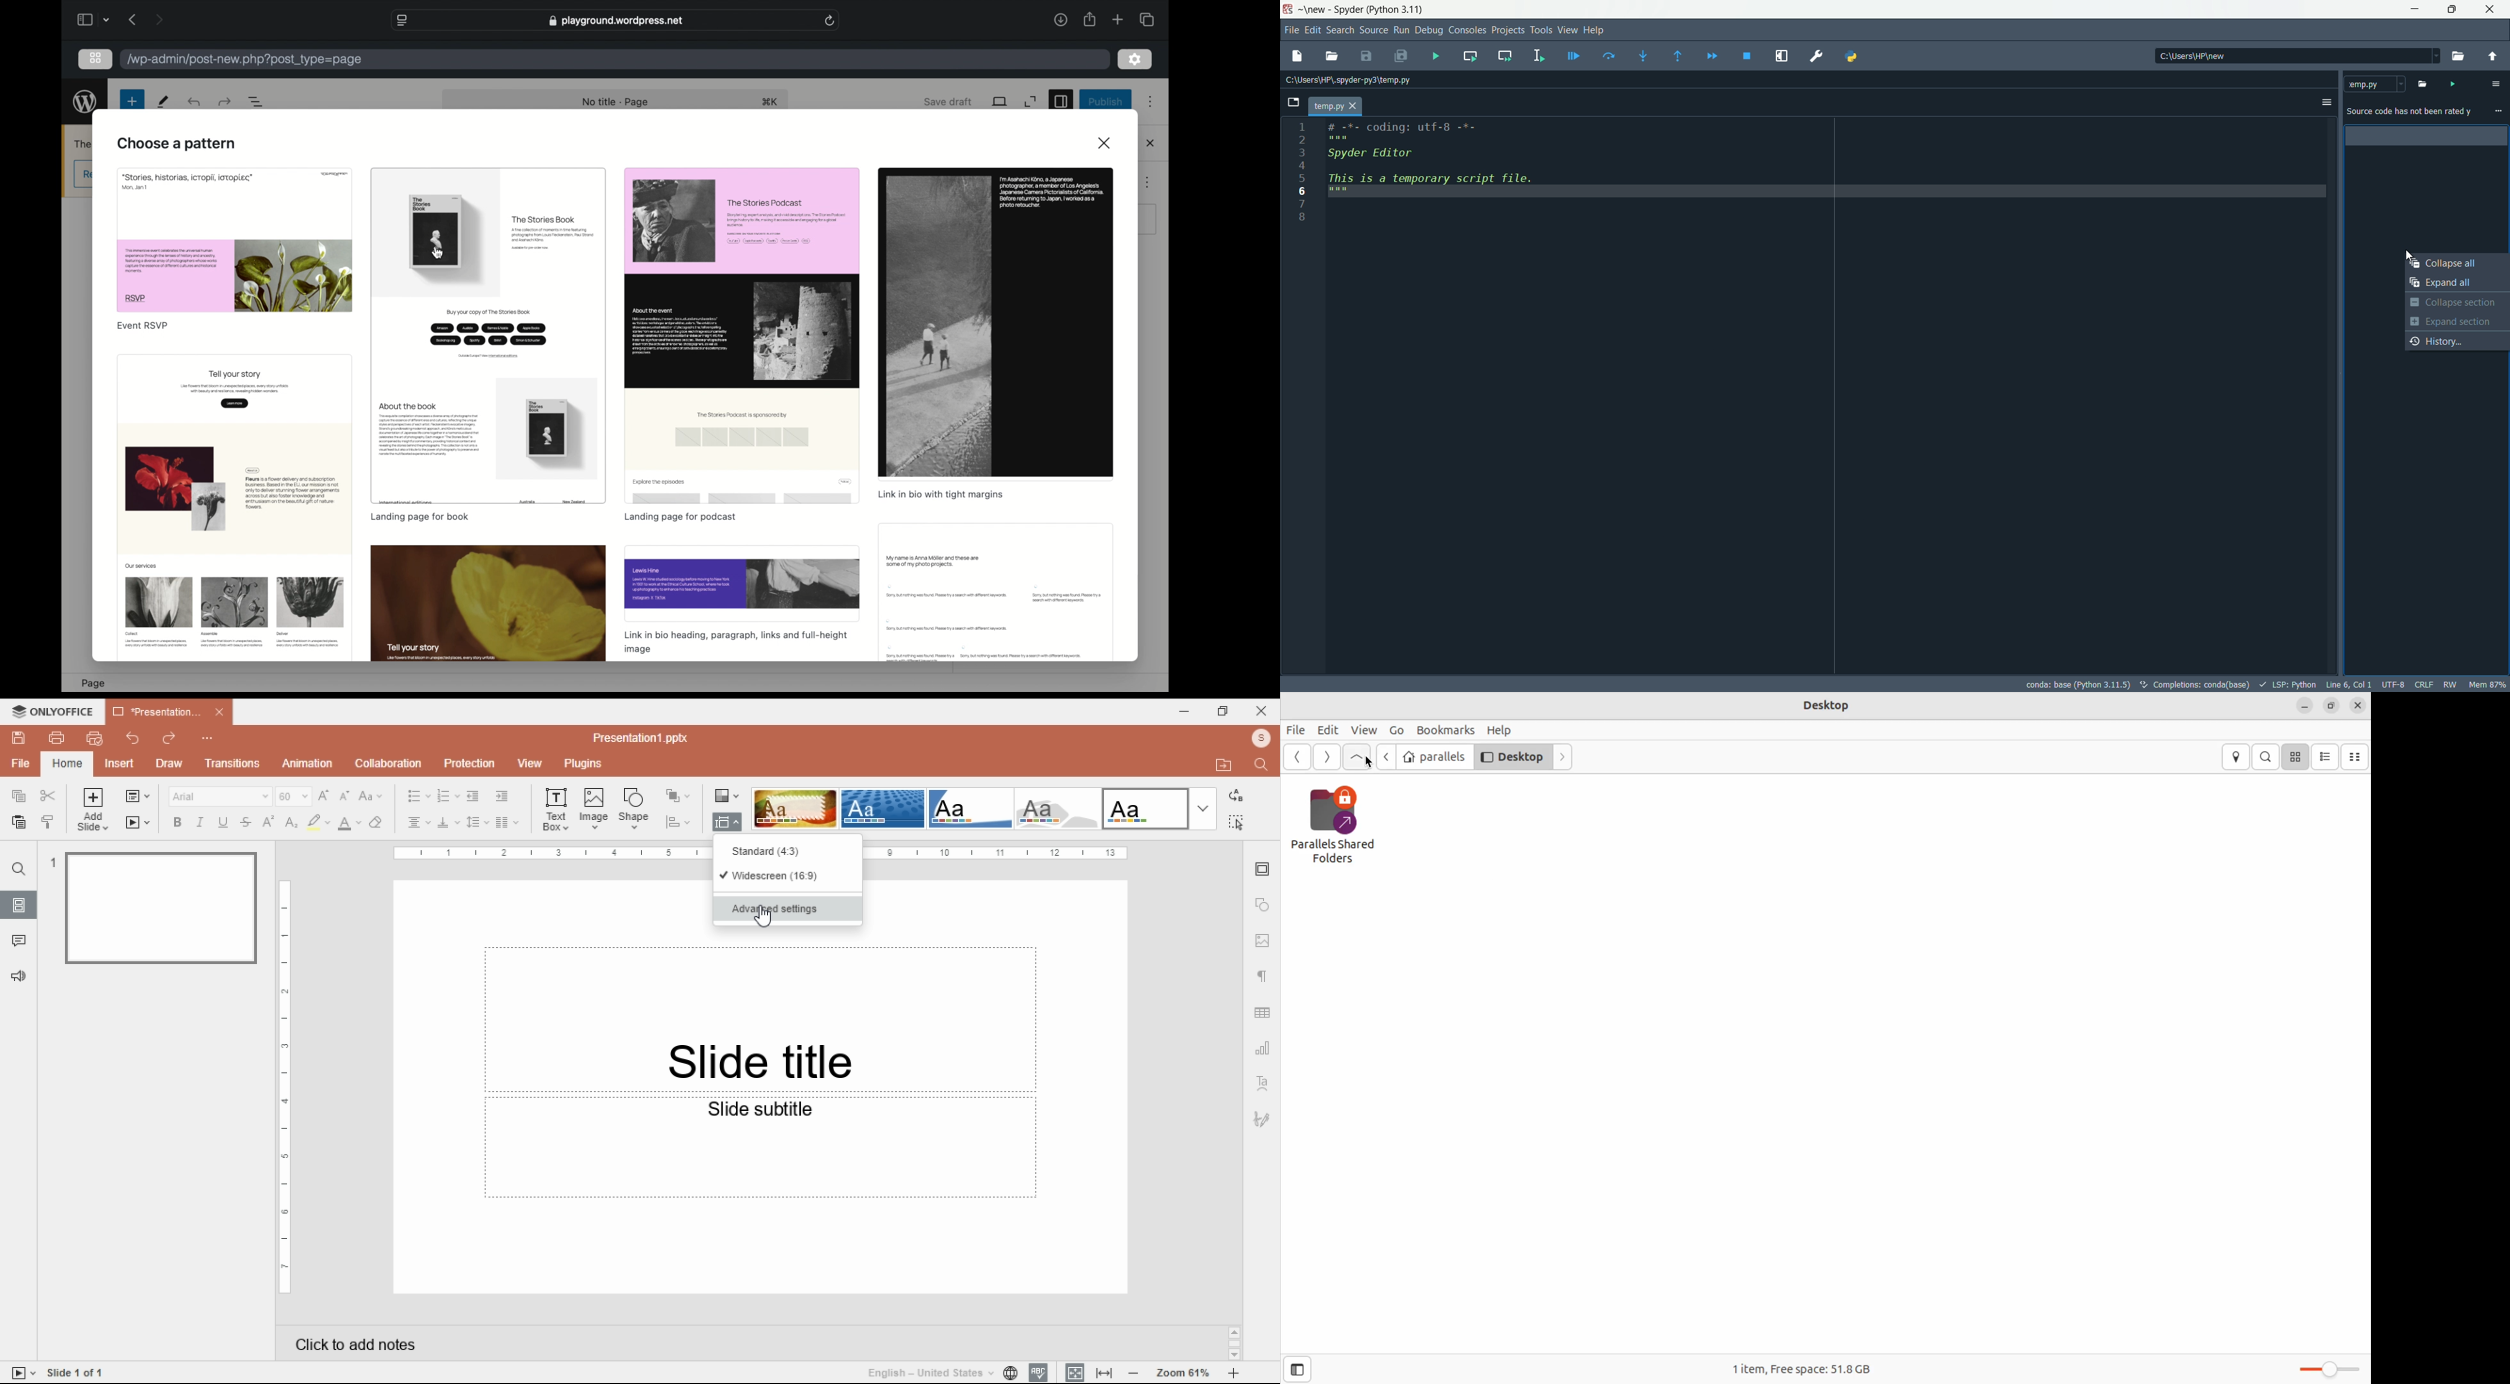 Image resolution: width=2520 pixels, height=1400 pixels. What do you see at coordinates (1345, 79) in the screenshot?
I see `file path: c:\users\hp\.spyder-py3\temp.py` at bounding box center [1345, 79].